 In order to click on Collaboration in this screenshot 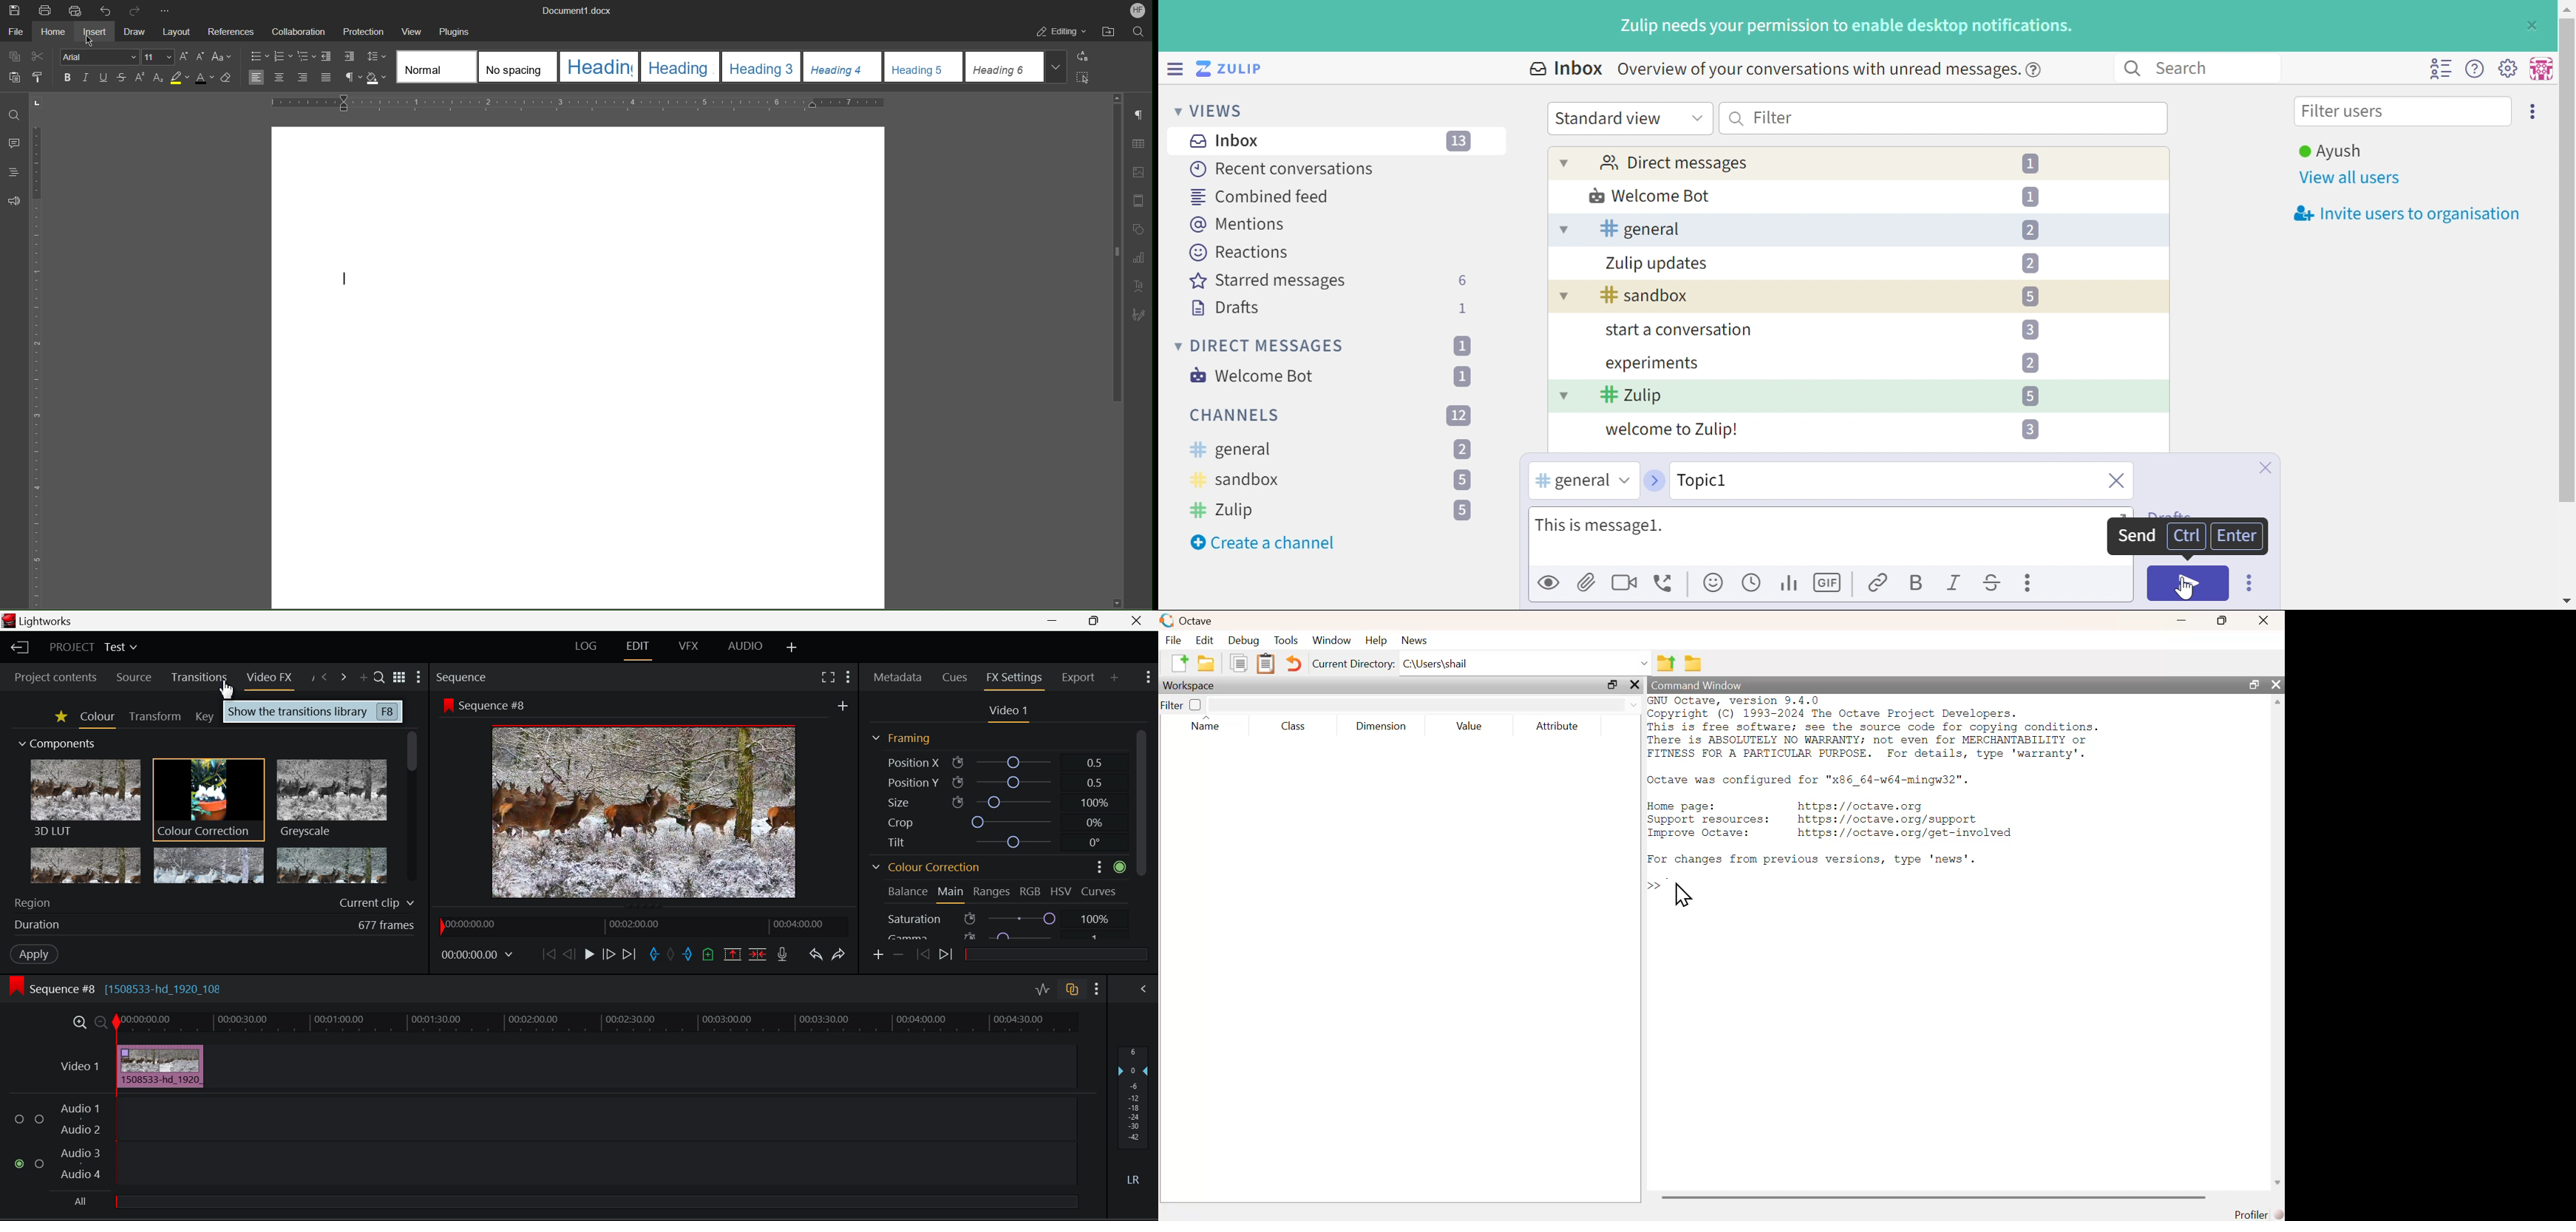, I will do `click(294, 30)`.